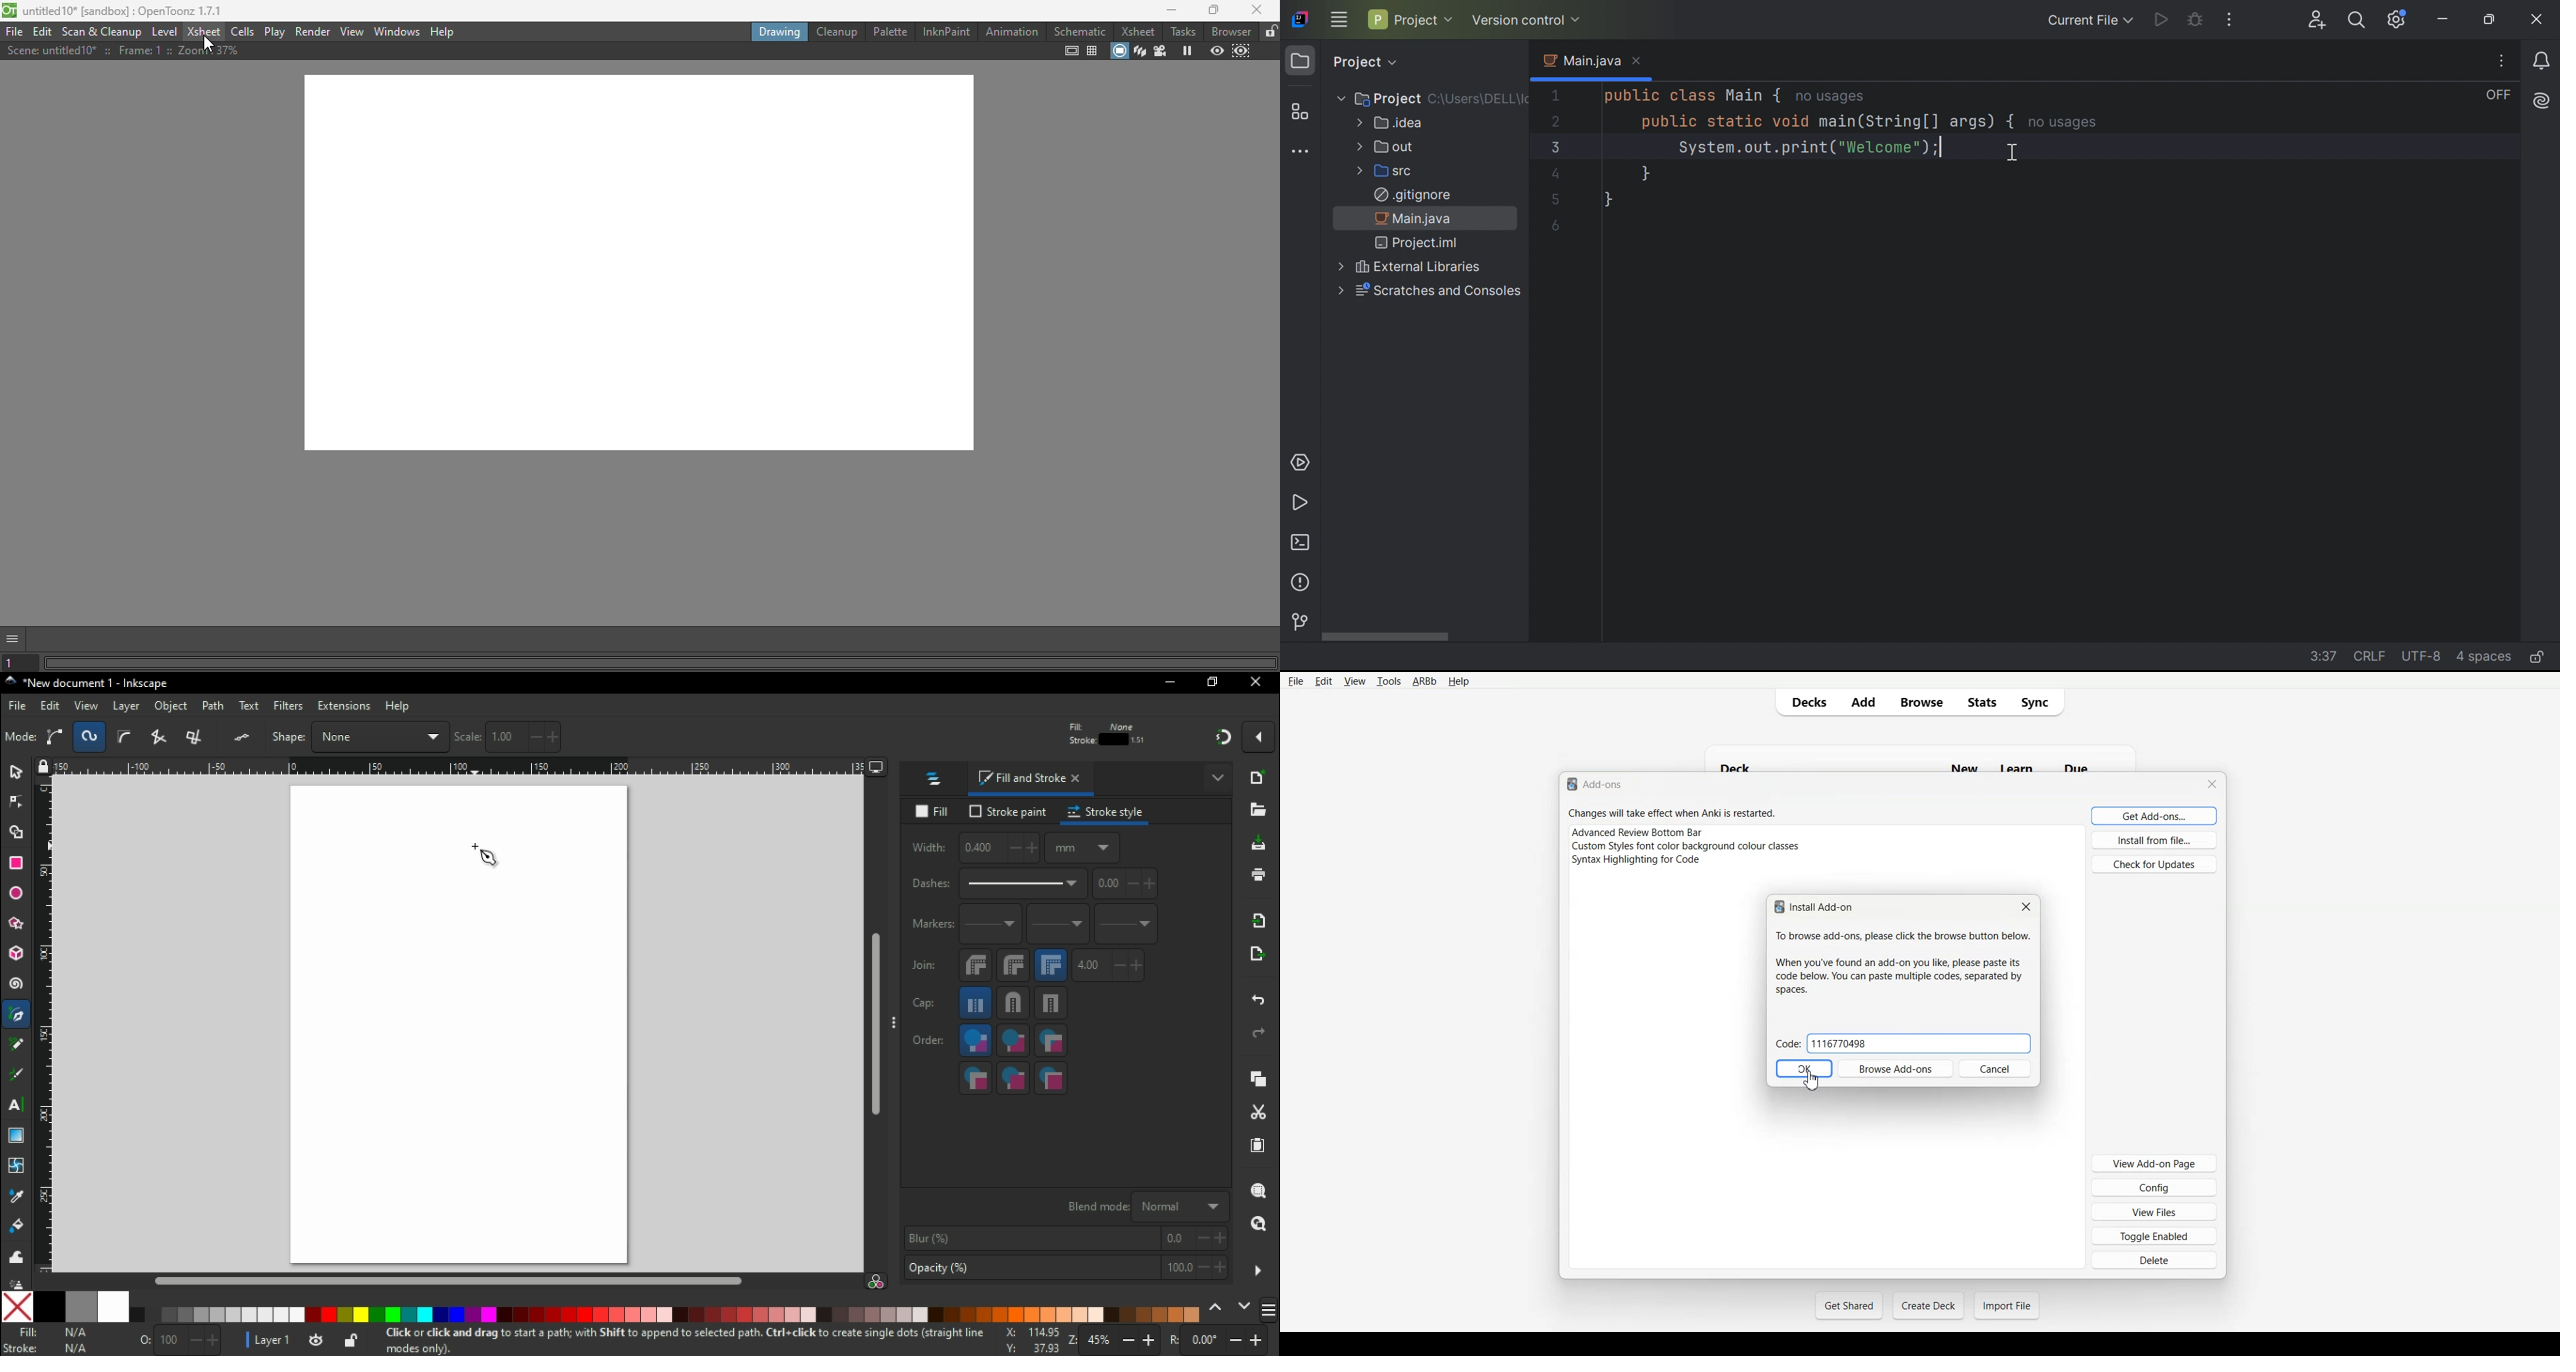  What do you see at coordinates (1412, 195) in the screenshot?
I see `.gitignore` at bounding box center [1412, 195].